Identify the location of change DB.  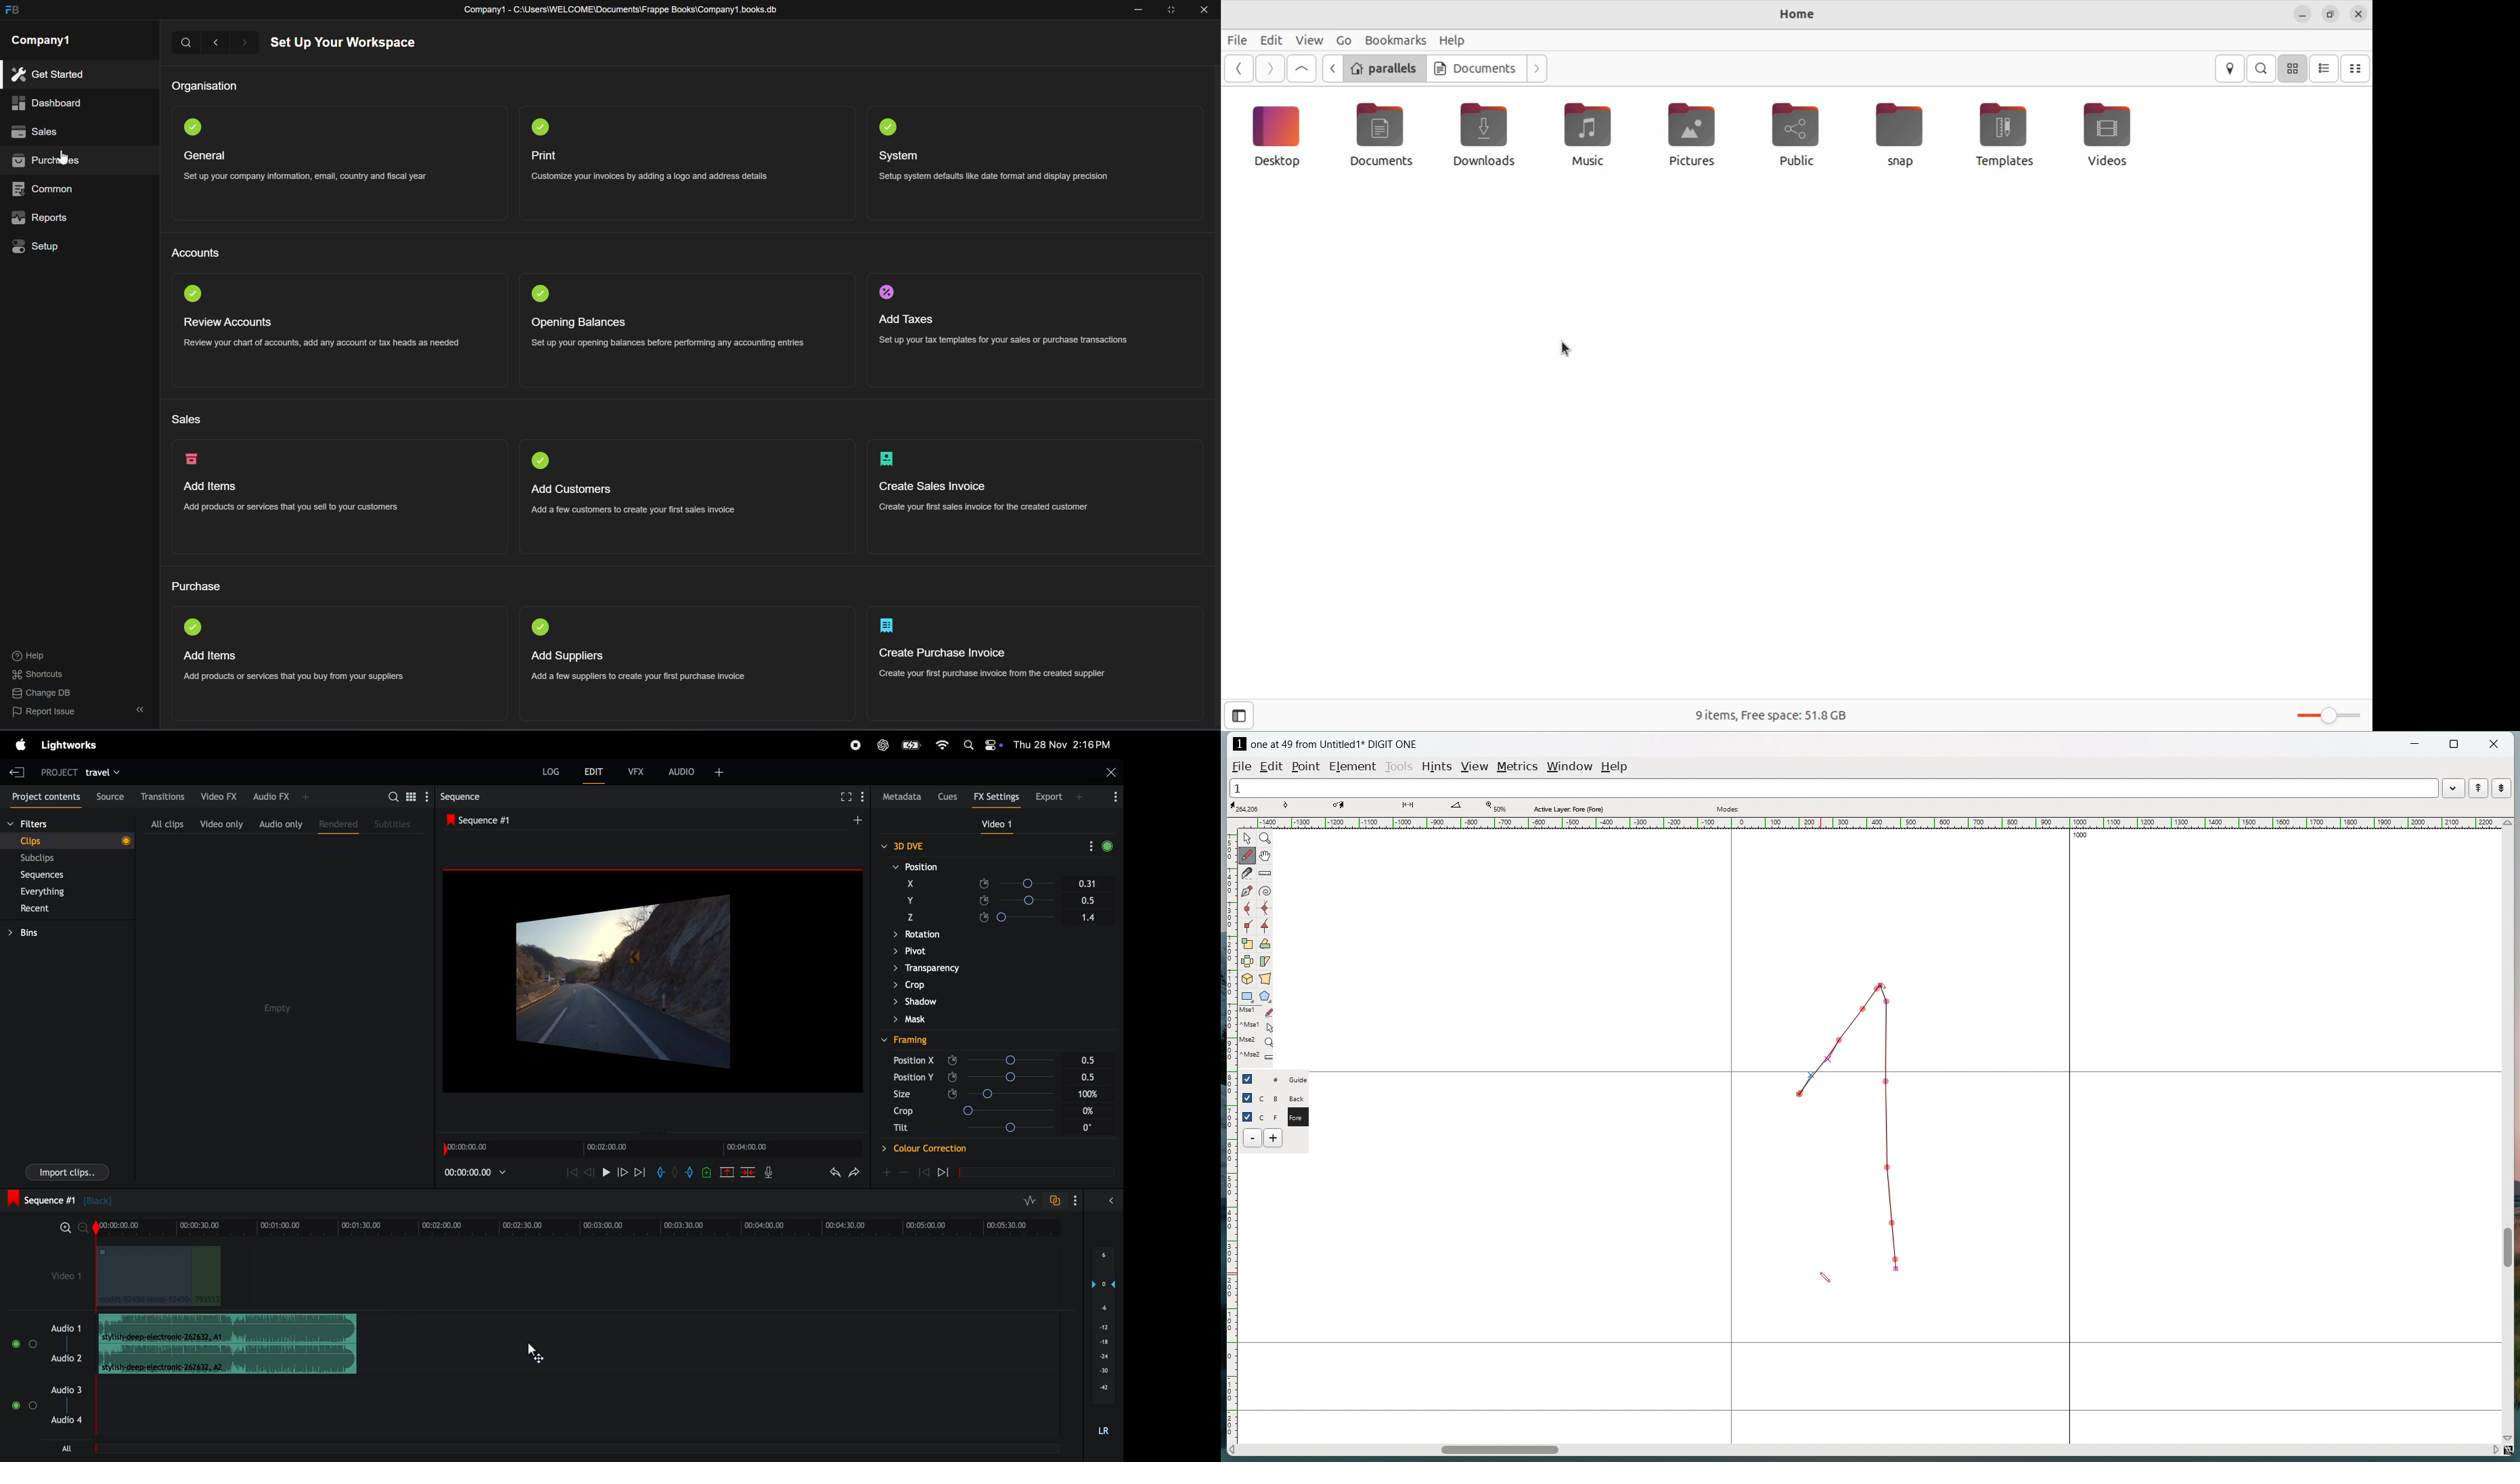
(39, 694).